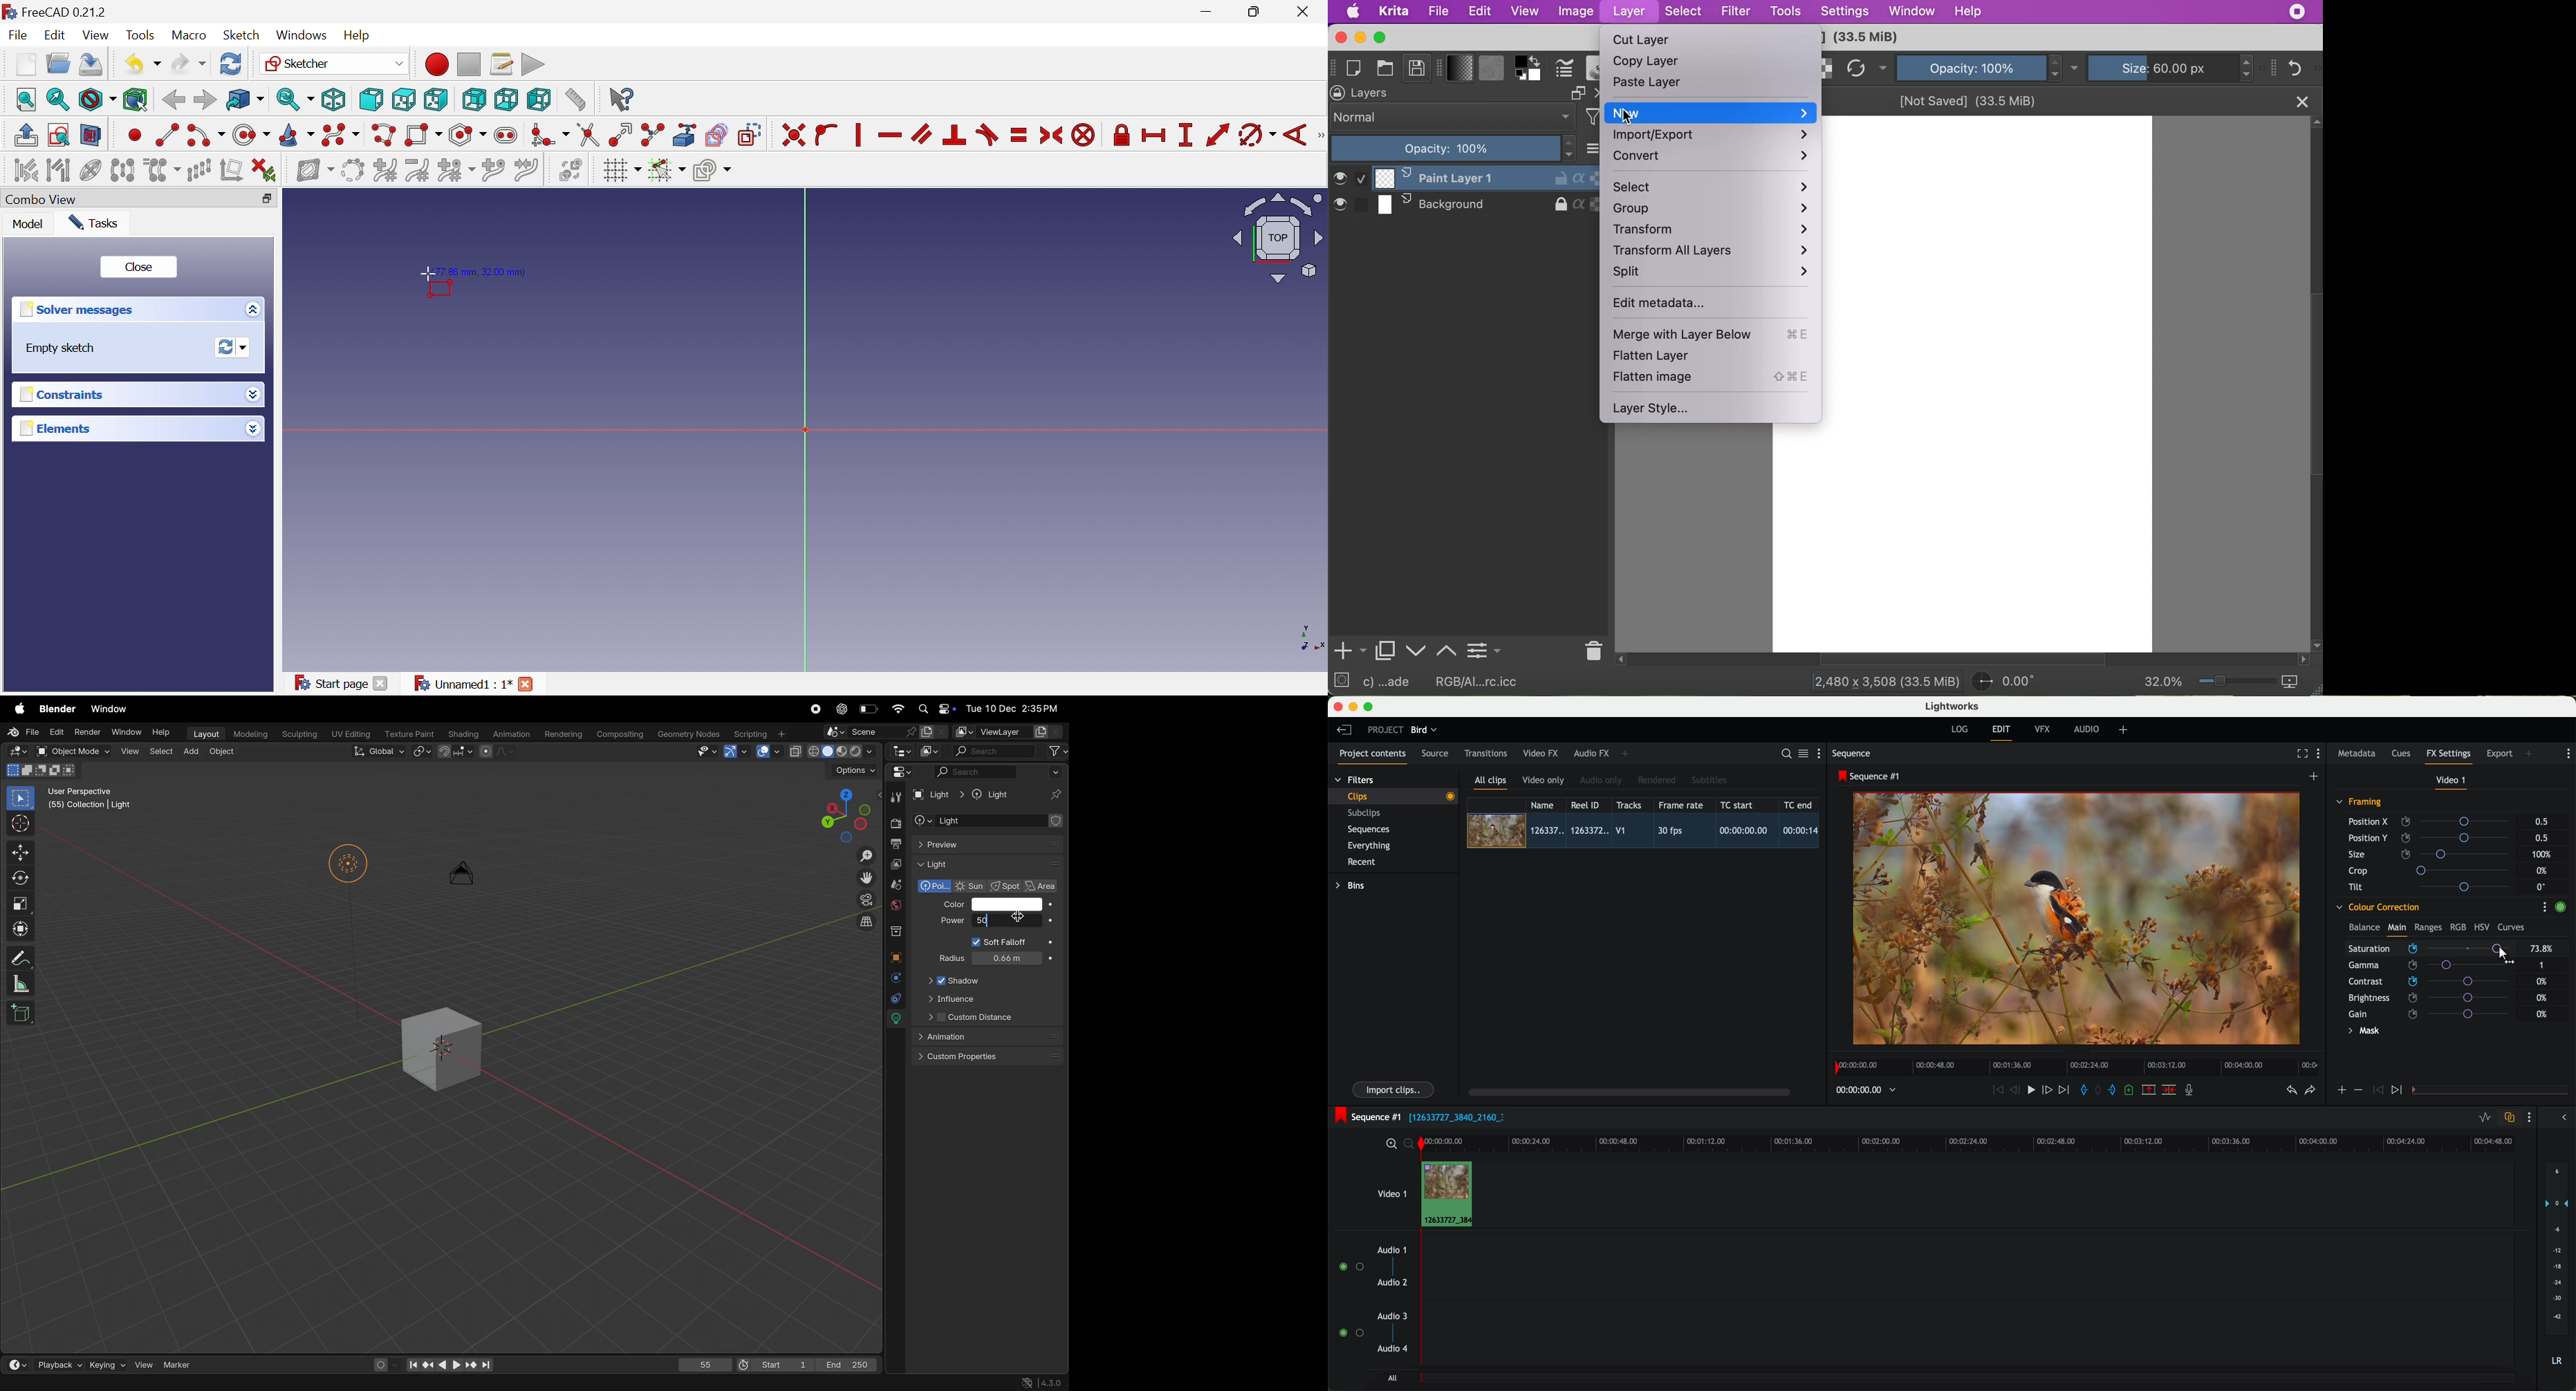  What do you see at coordinates (1711, 275) in the screenshot?
I see `split` at bounding box center [1711, 275].